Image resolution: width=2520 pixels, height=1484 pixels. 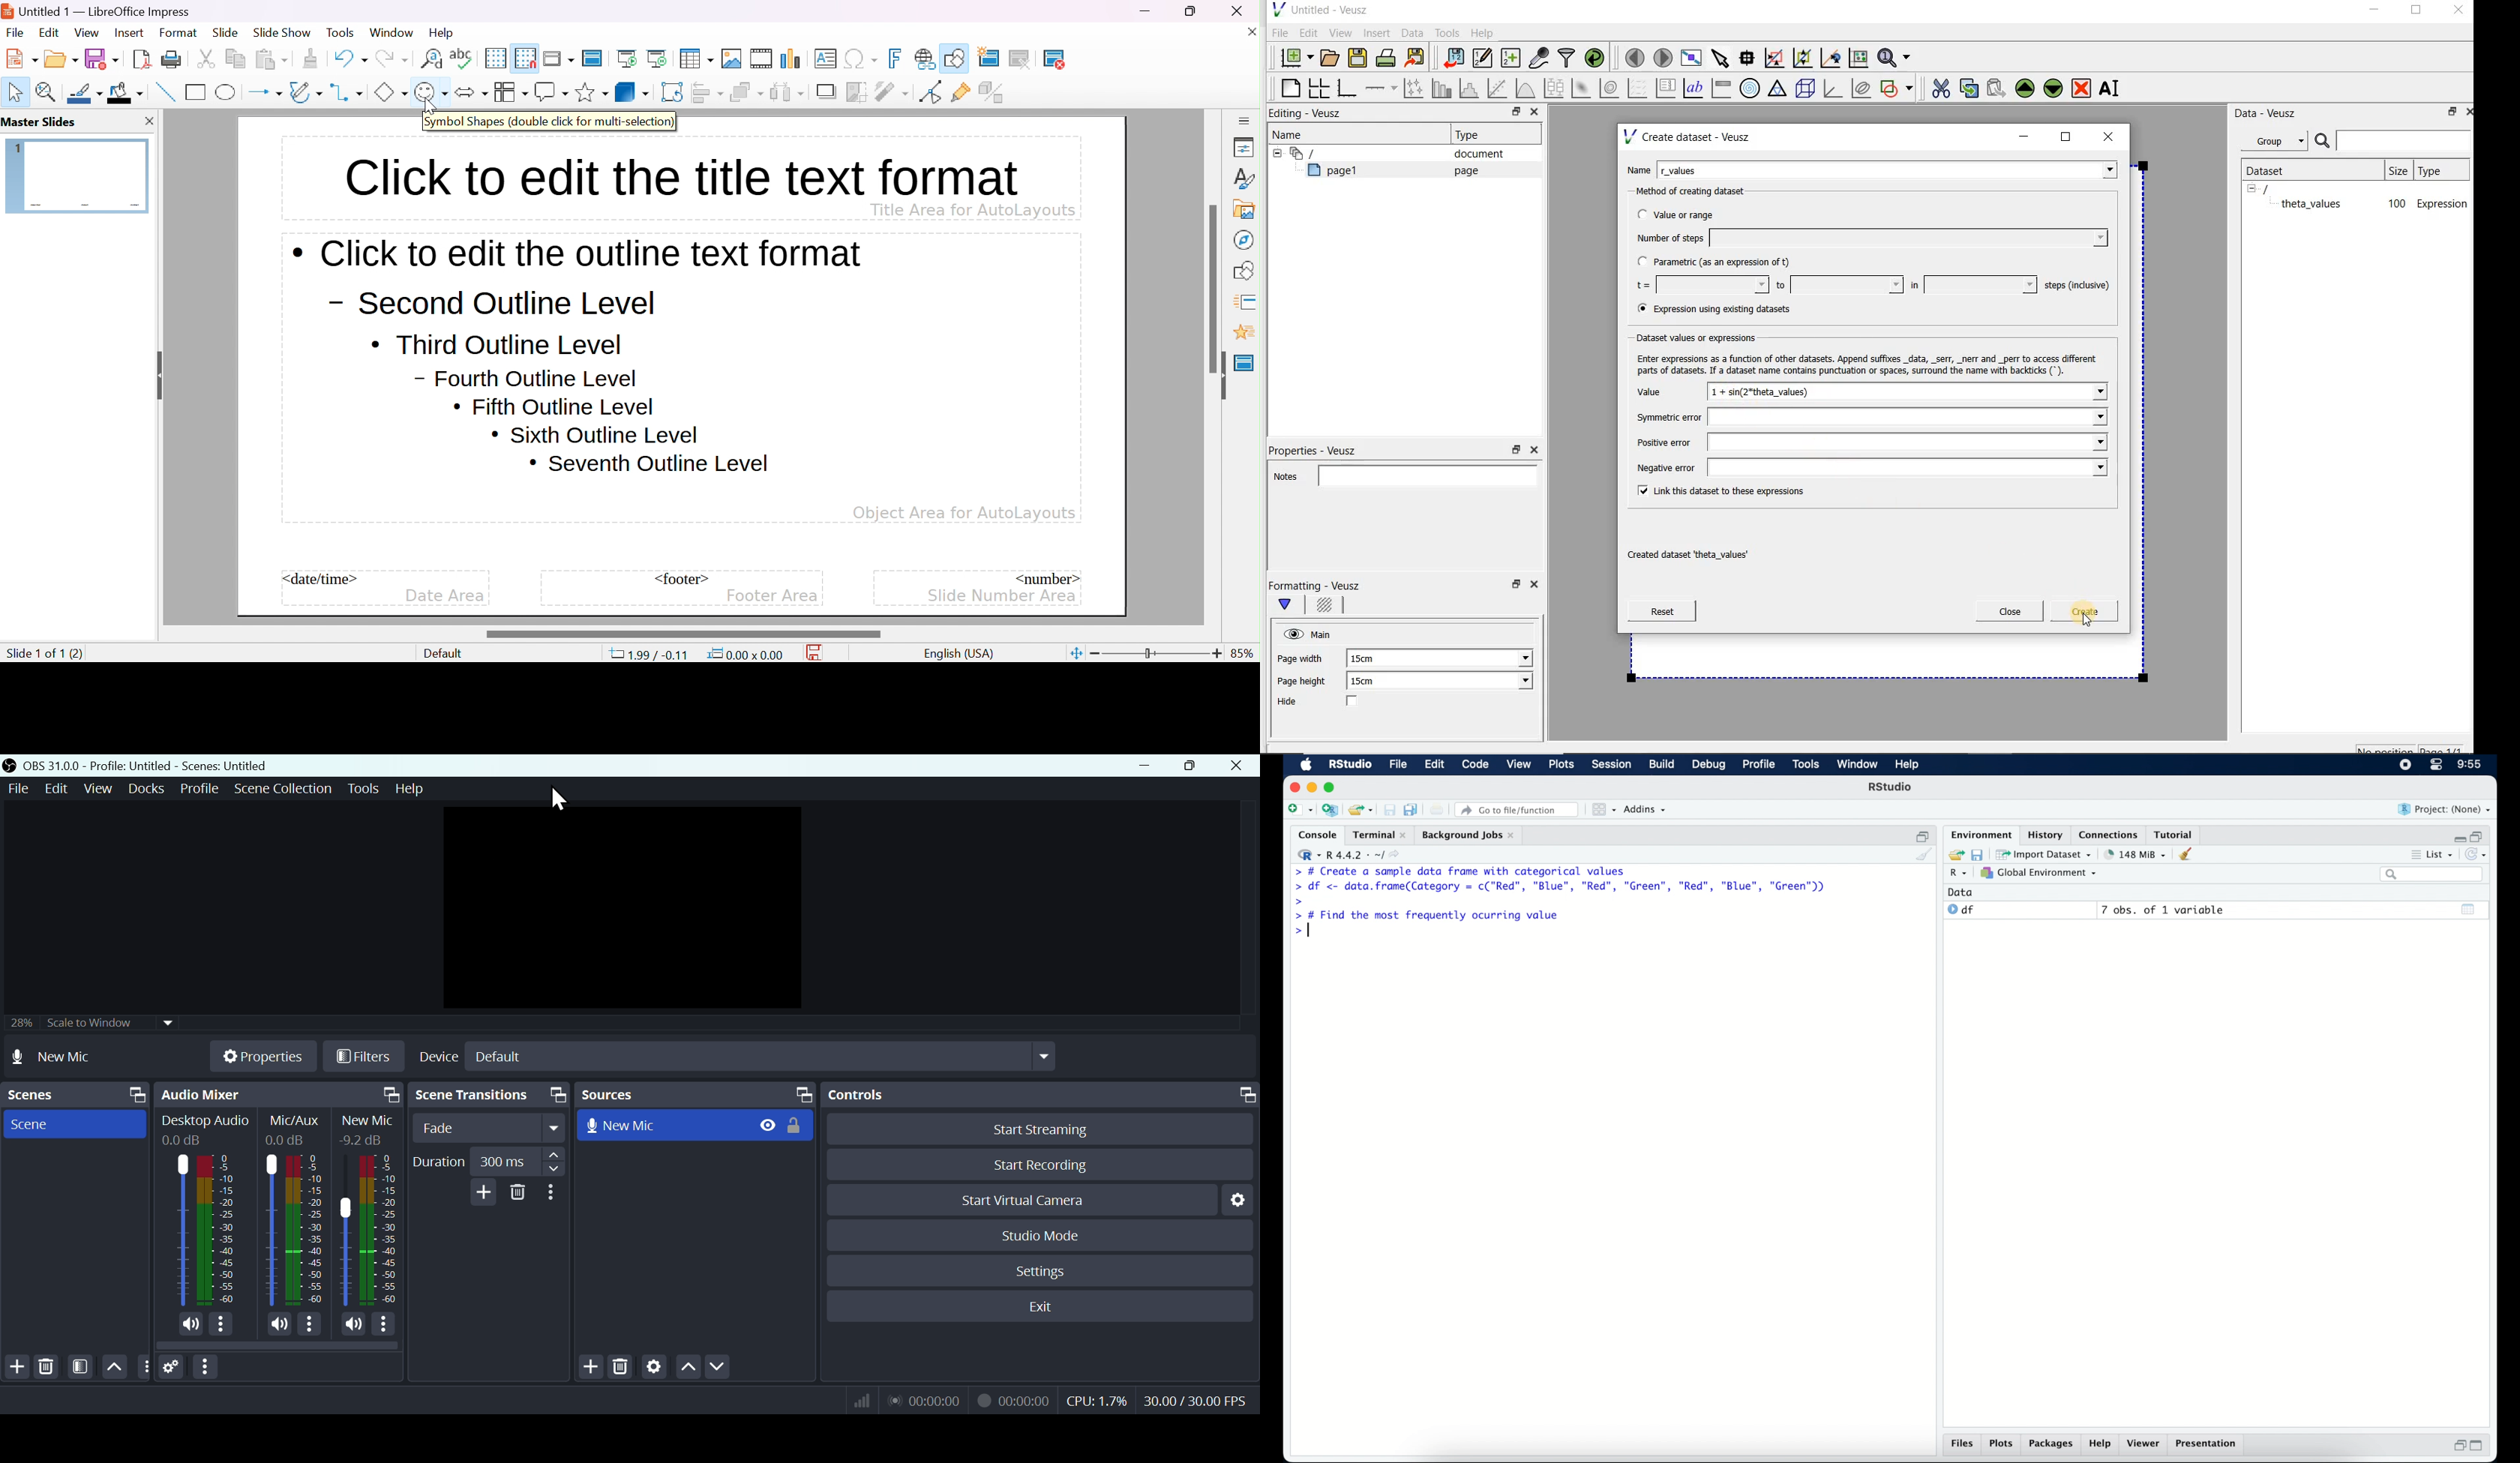 I want to click on rectangle, so click(x=196, y=91).